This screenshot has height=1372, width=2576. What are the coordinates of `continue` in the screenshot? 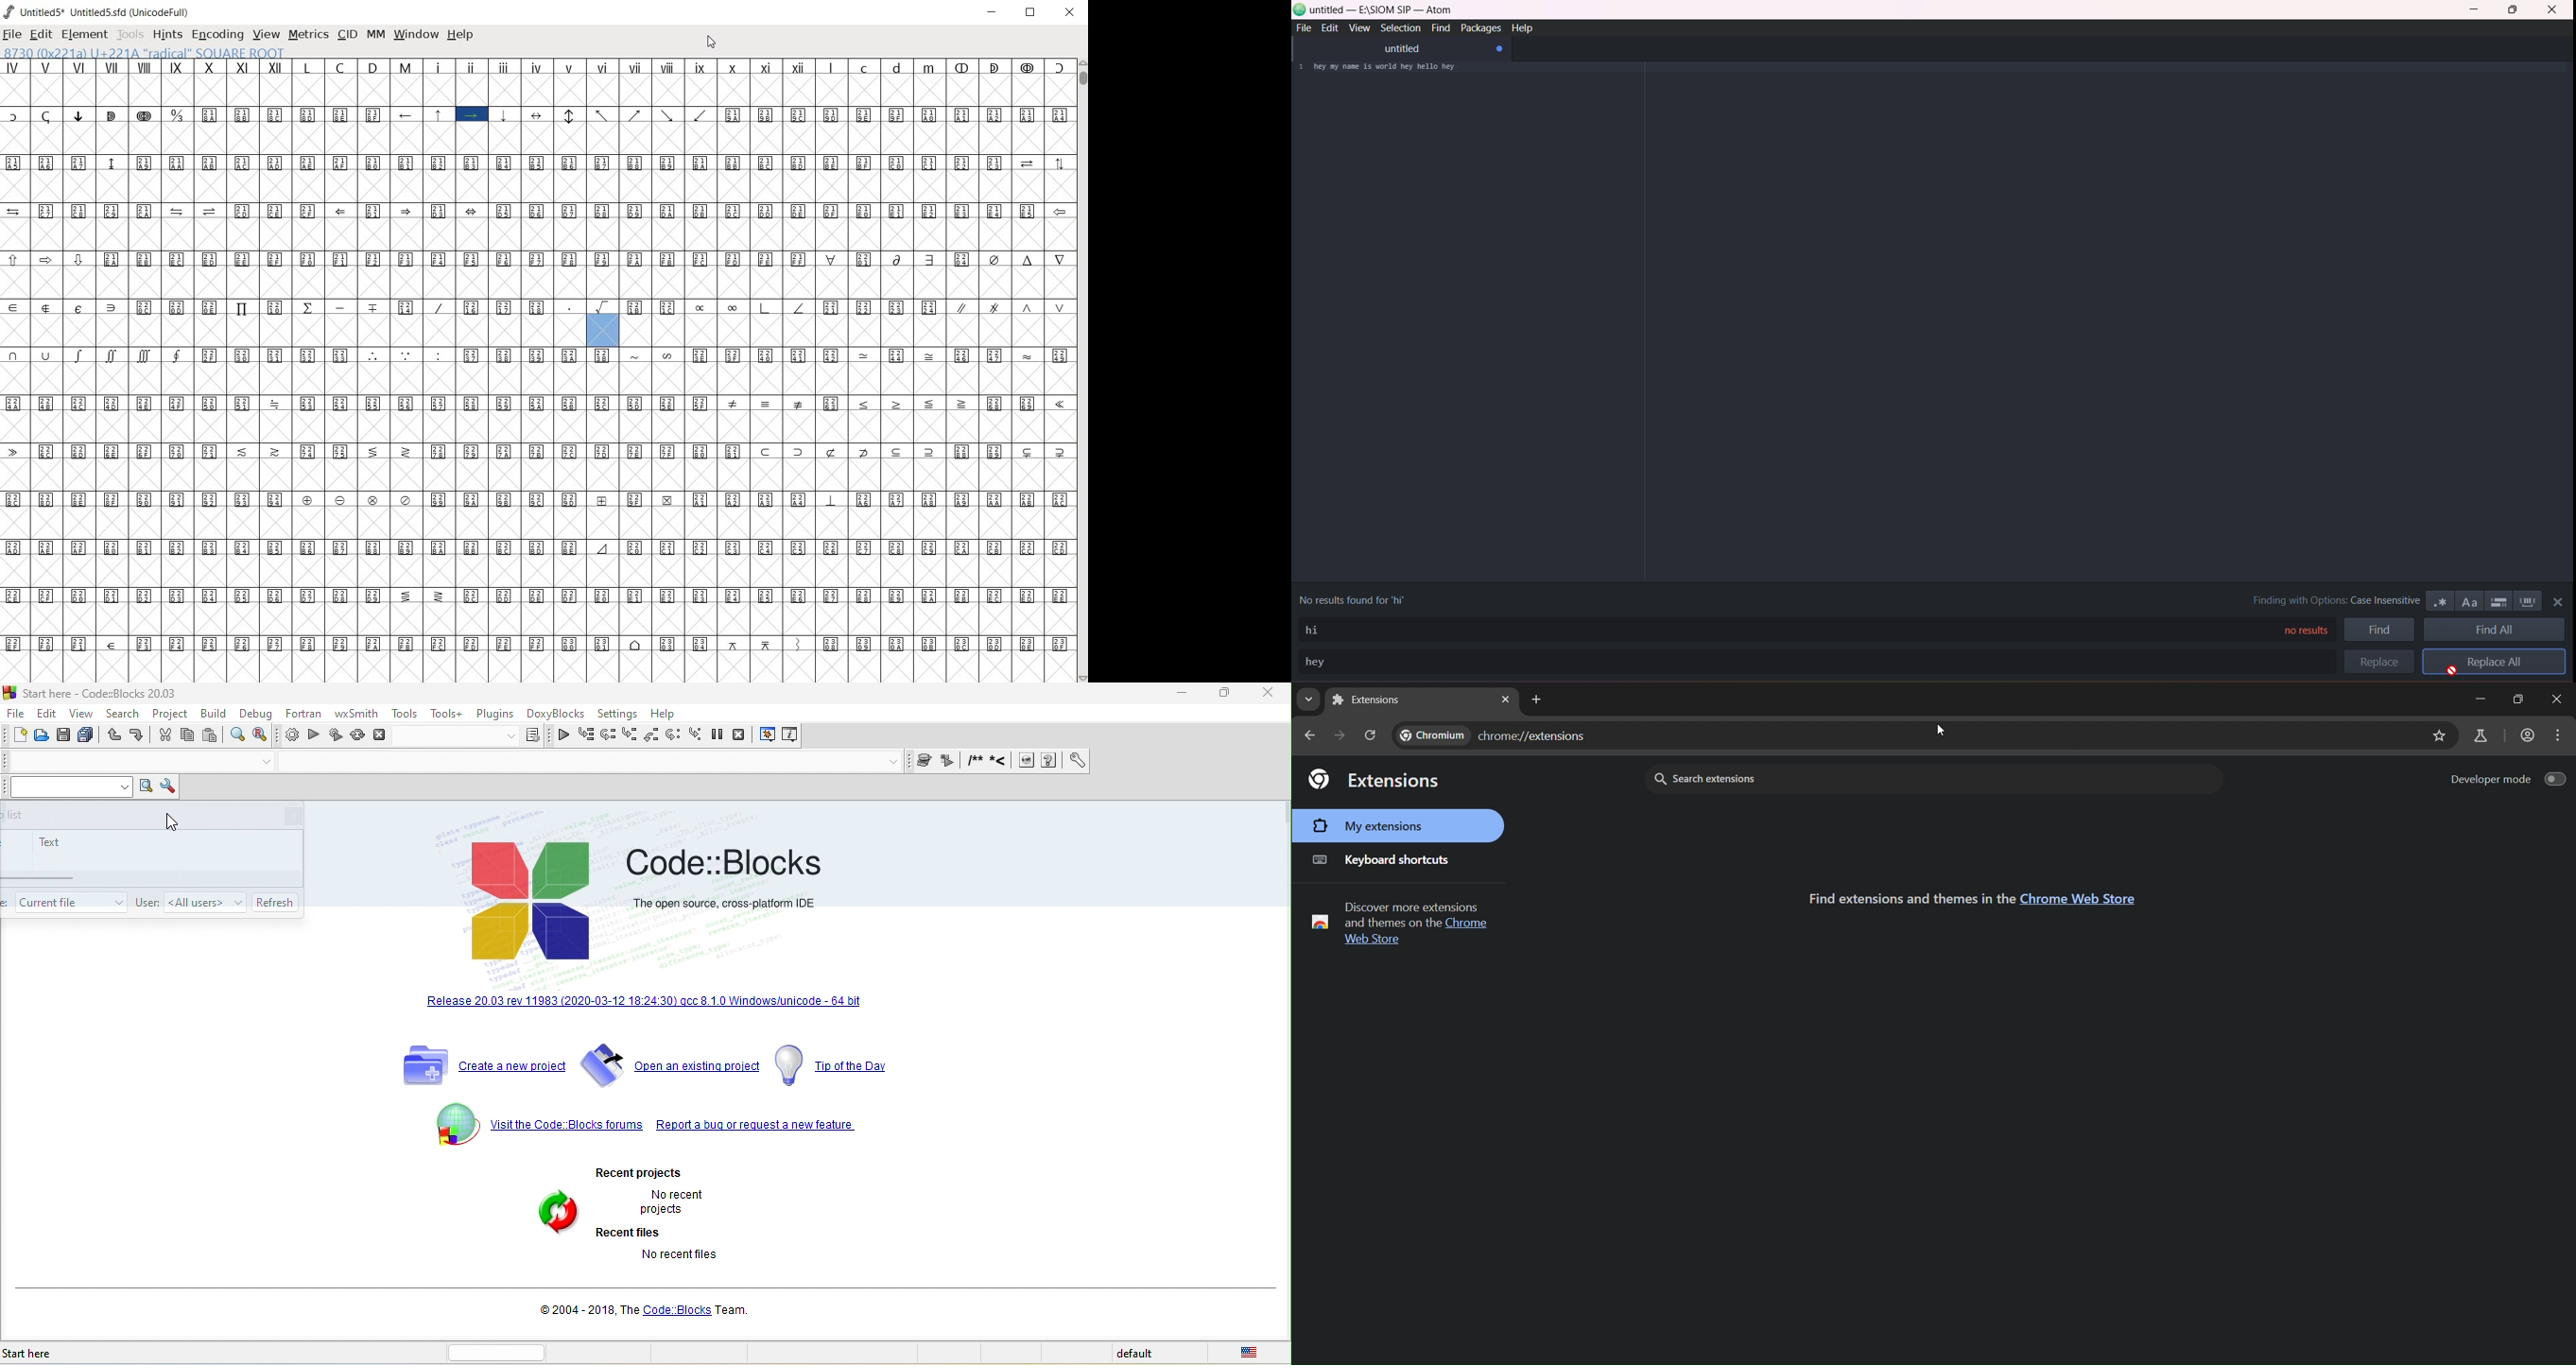 It's located at (563, 737).